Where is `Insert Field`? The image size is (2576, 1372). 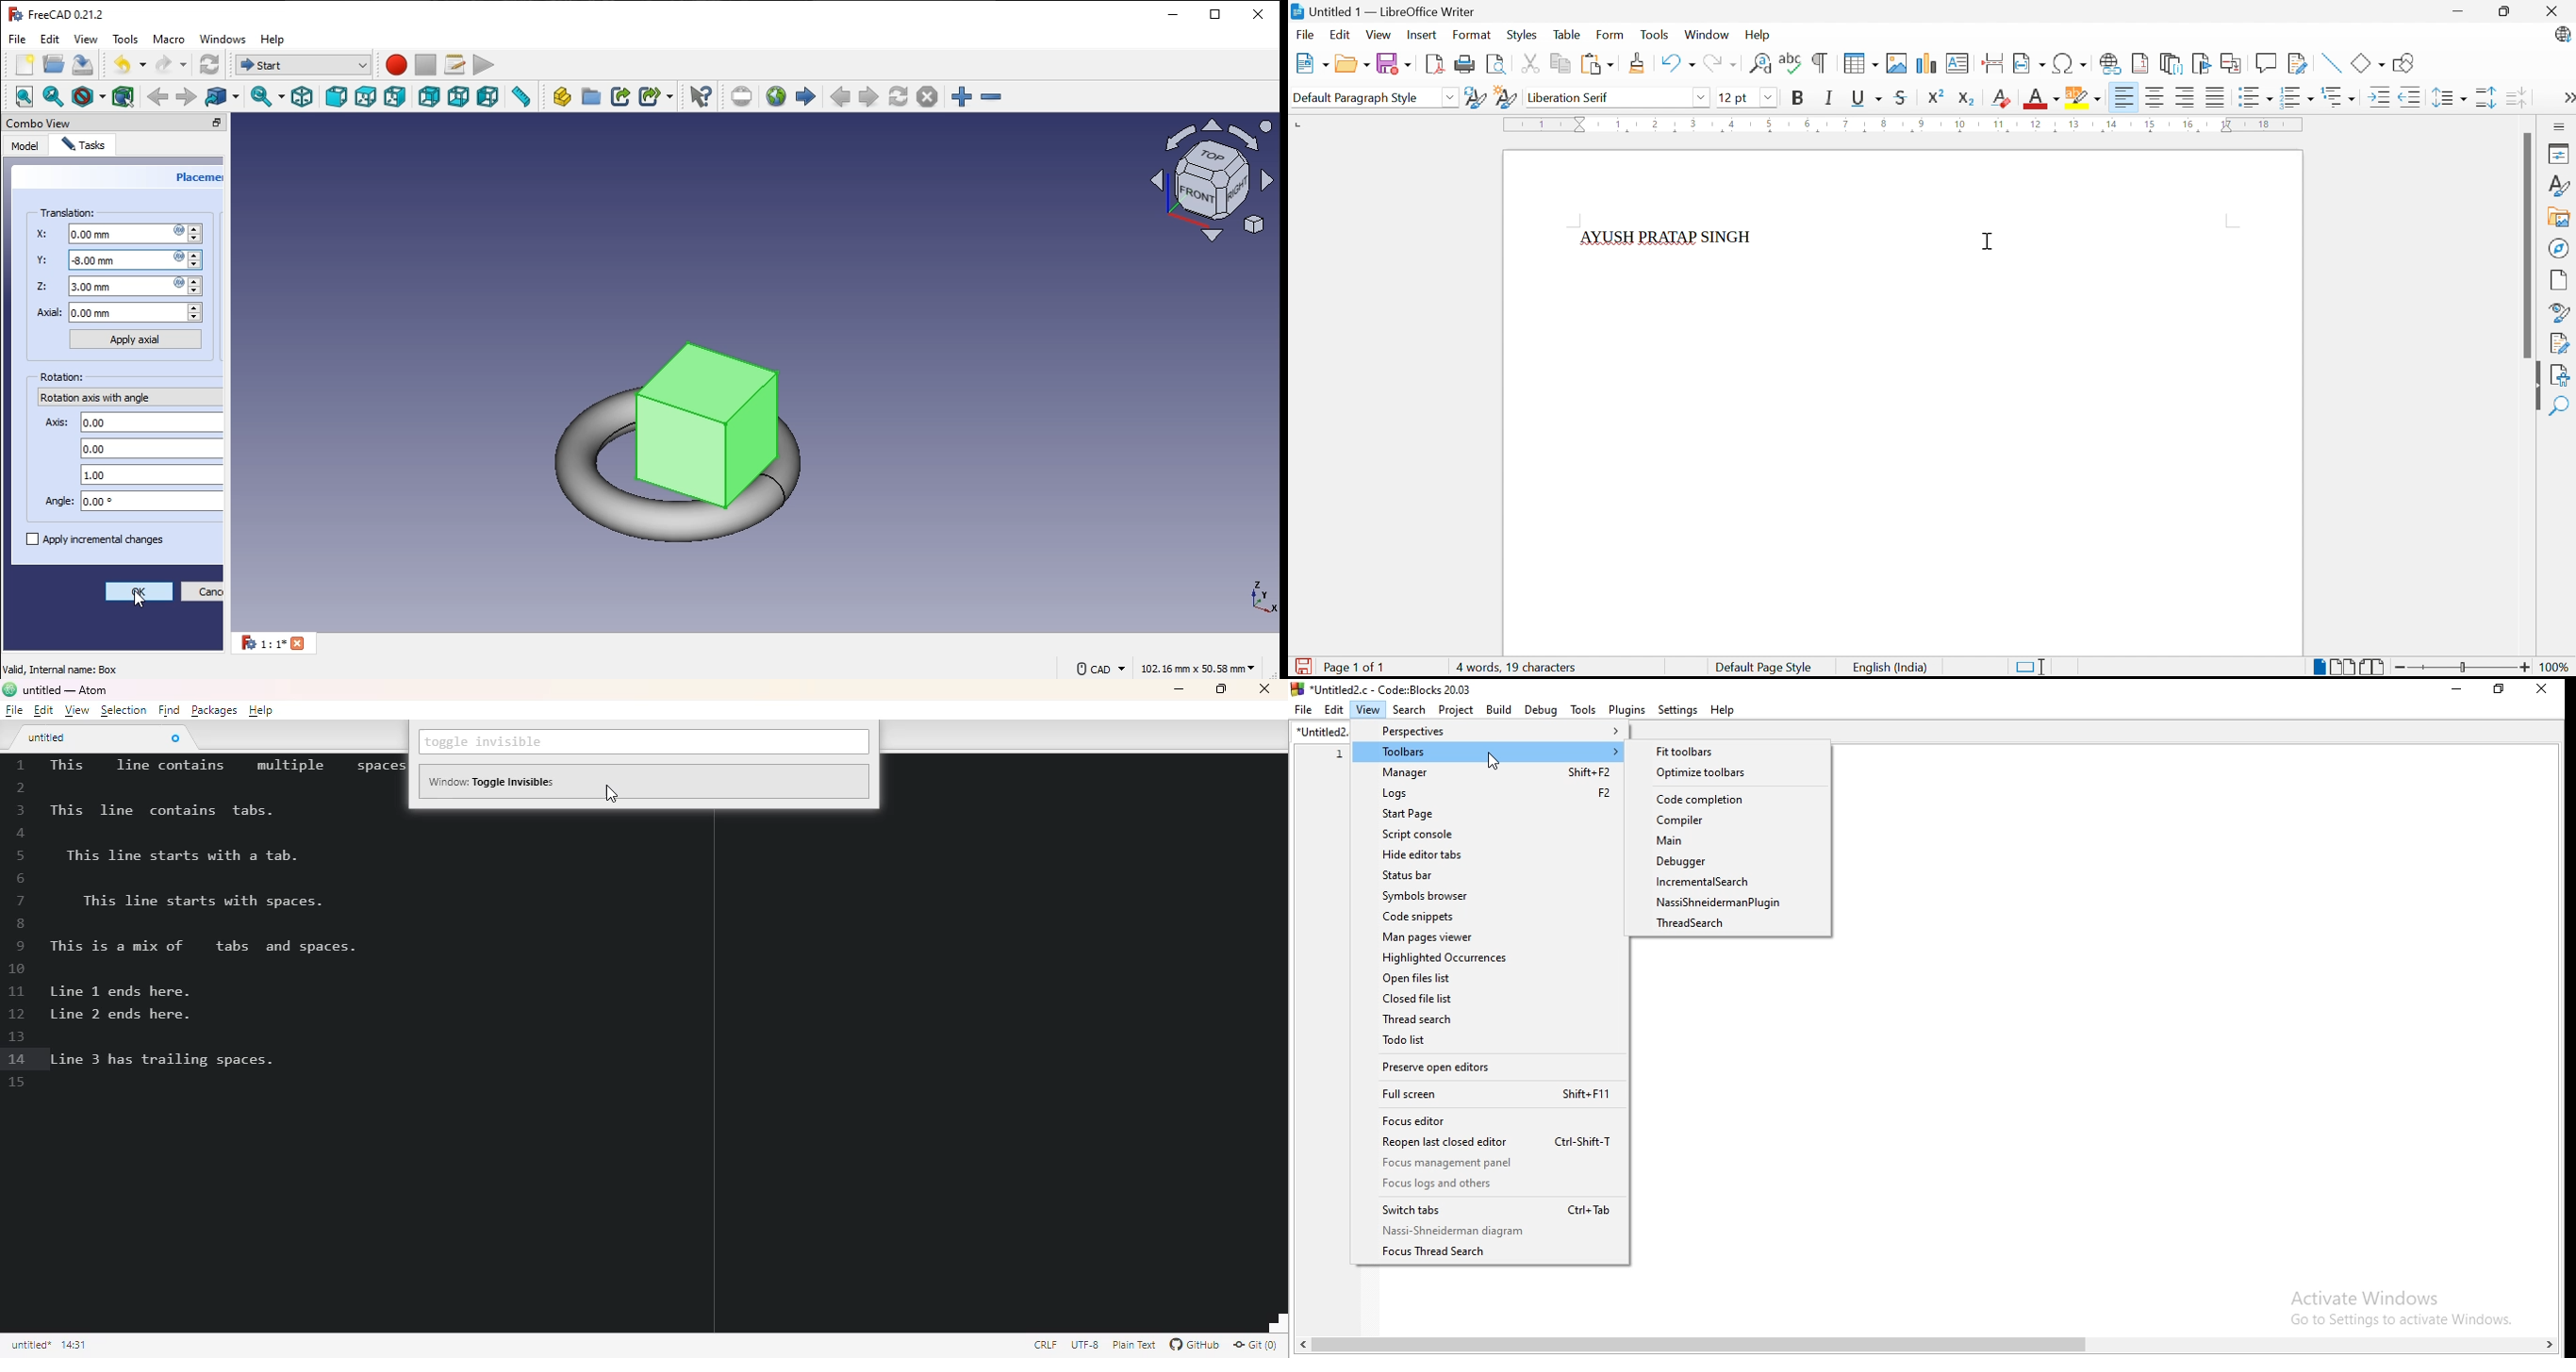
Insert Field is located at coordinates (2028, 63).